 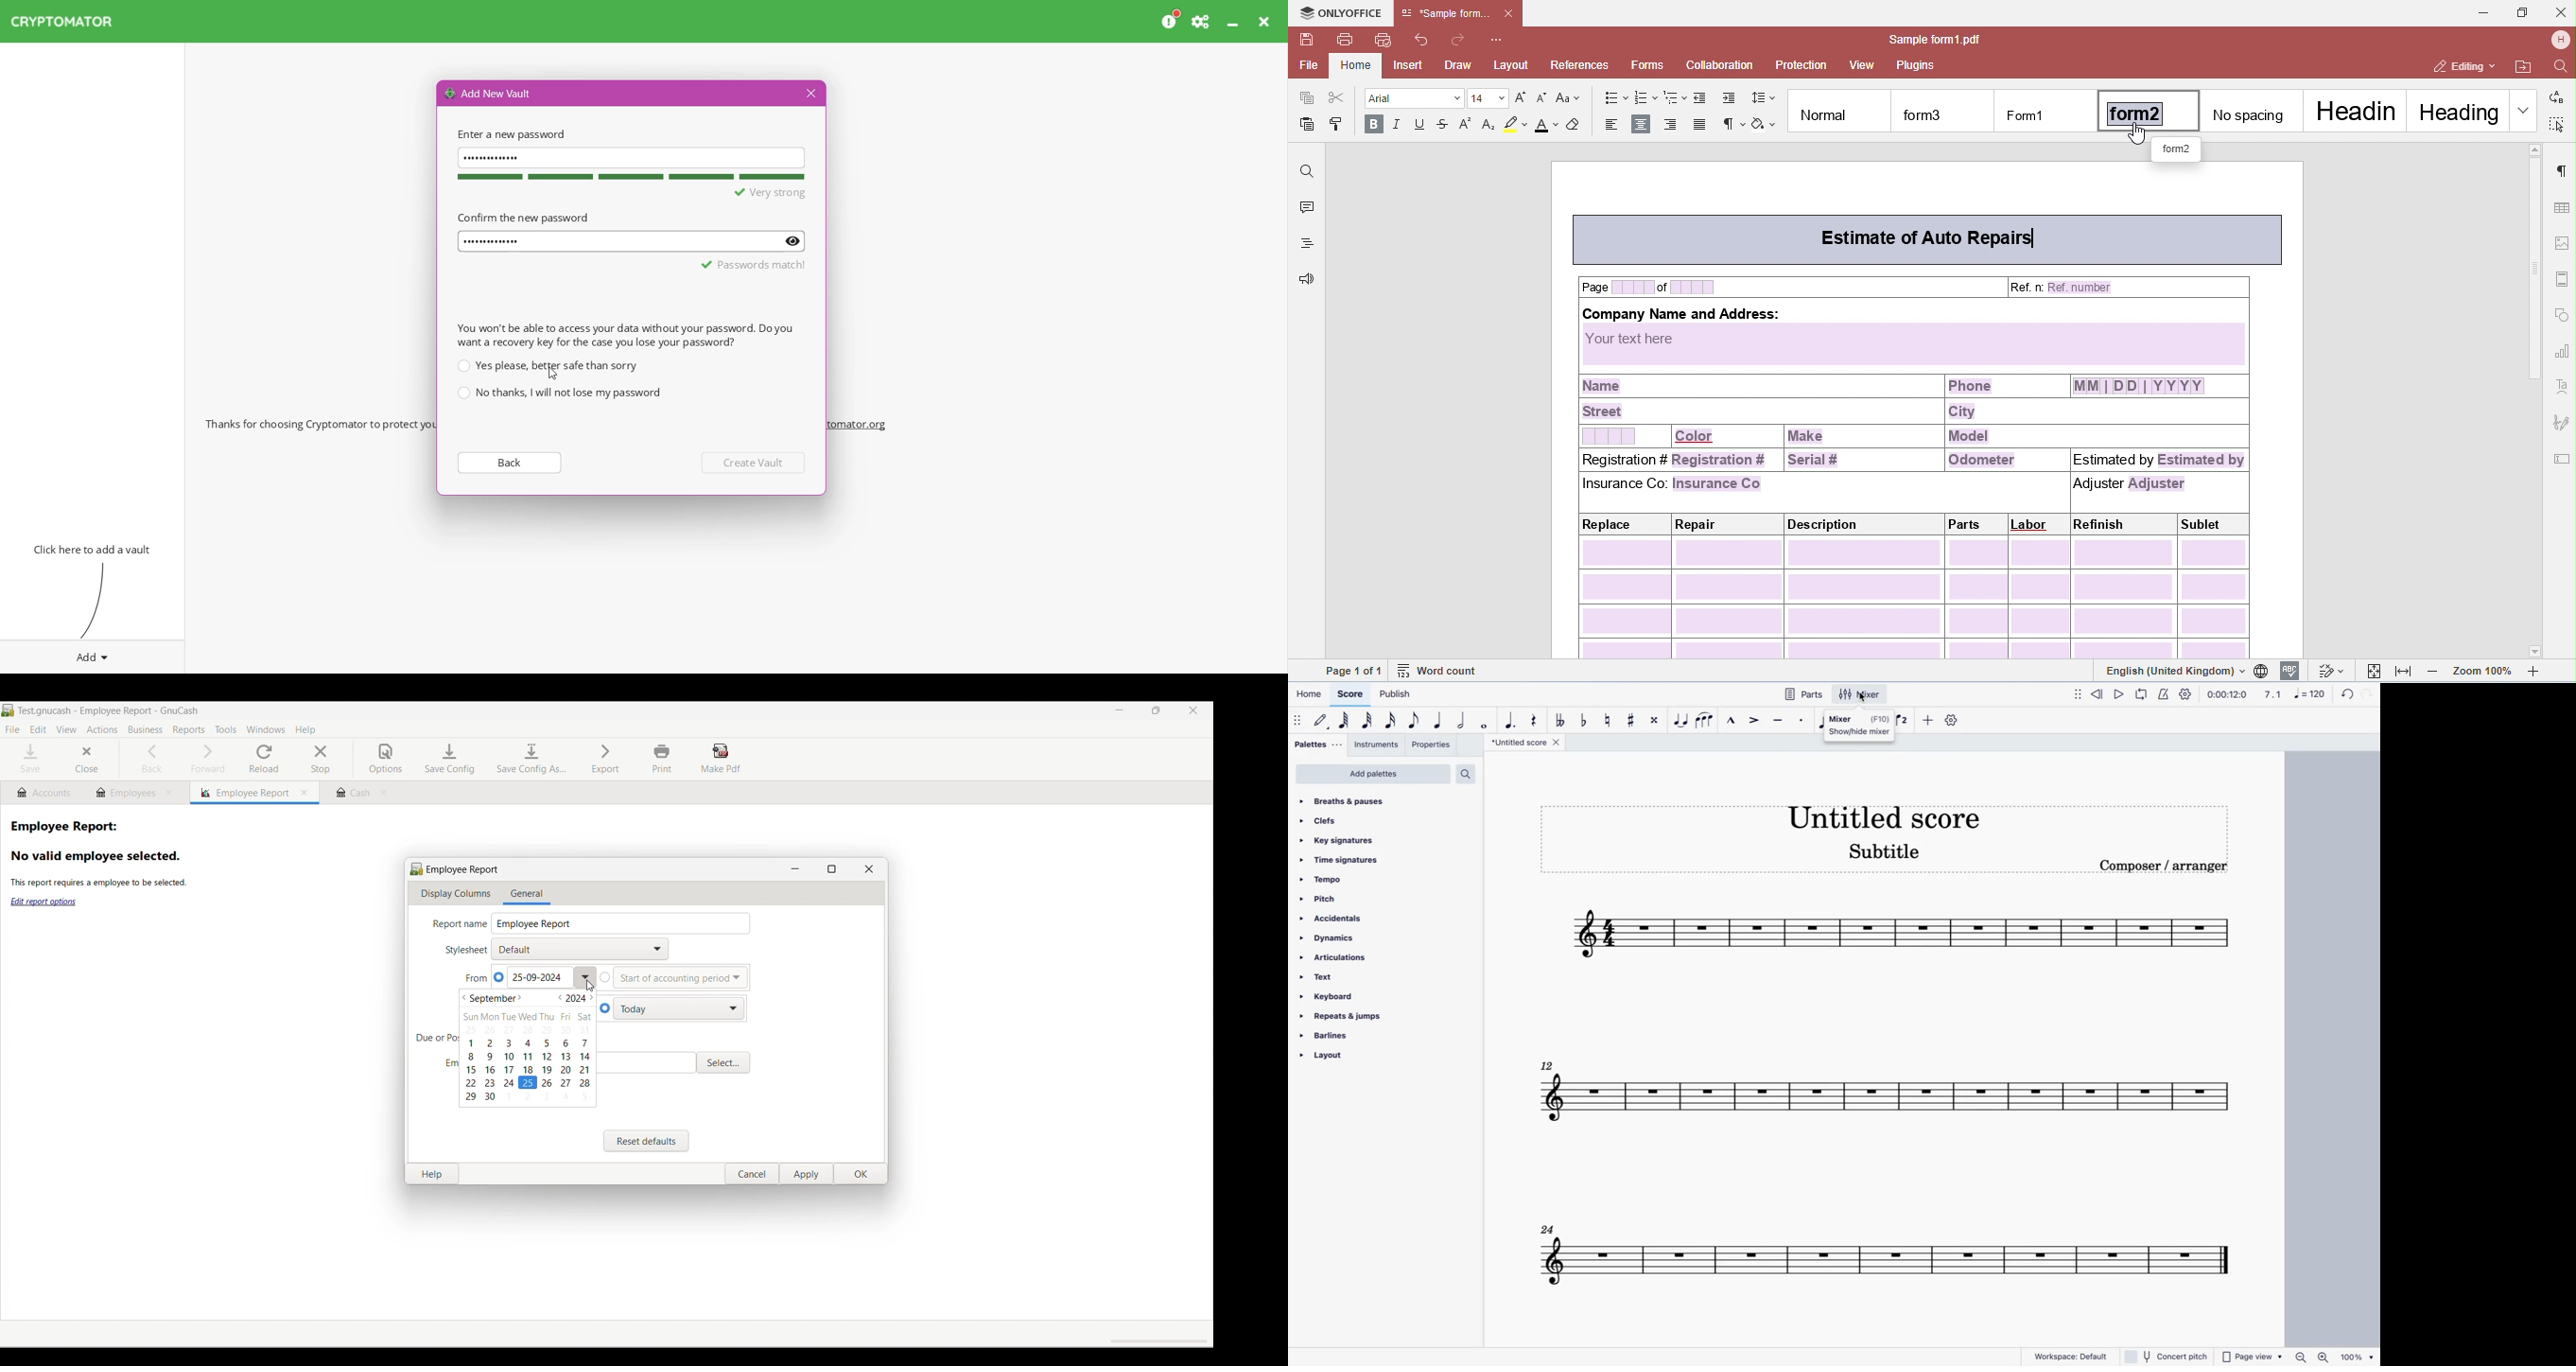 I want to click on rest, so click(x=1533, y=717).